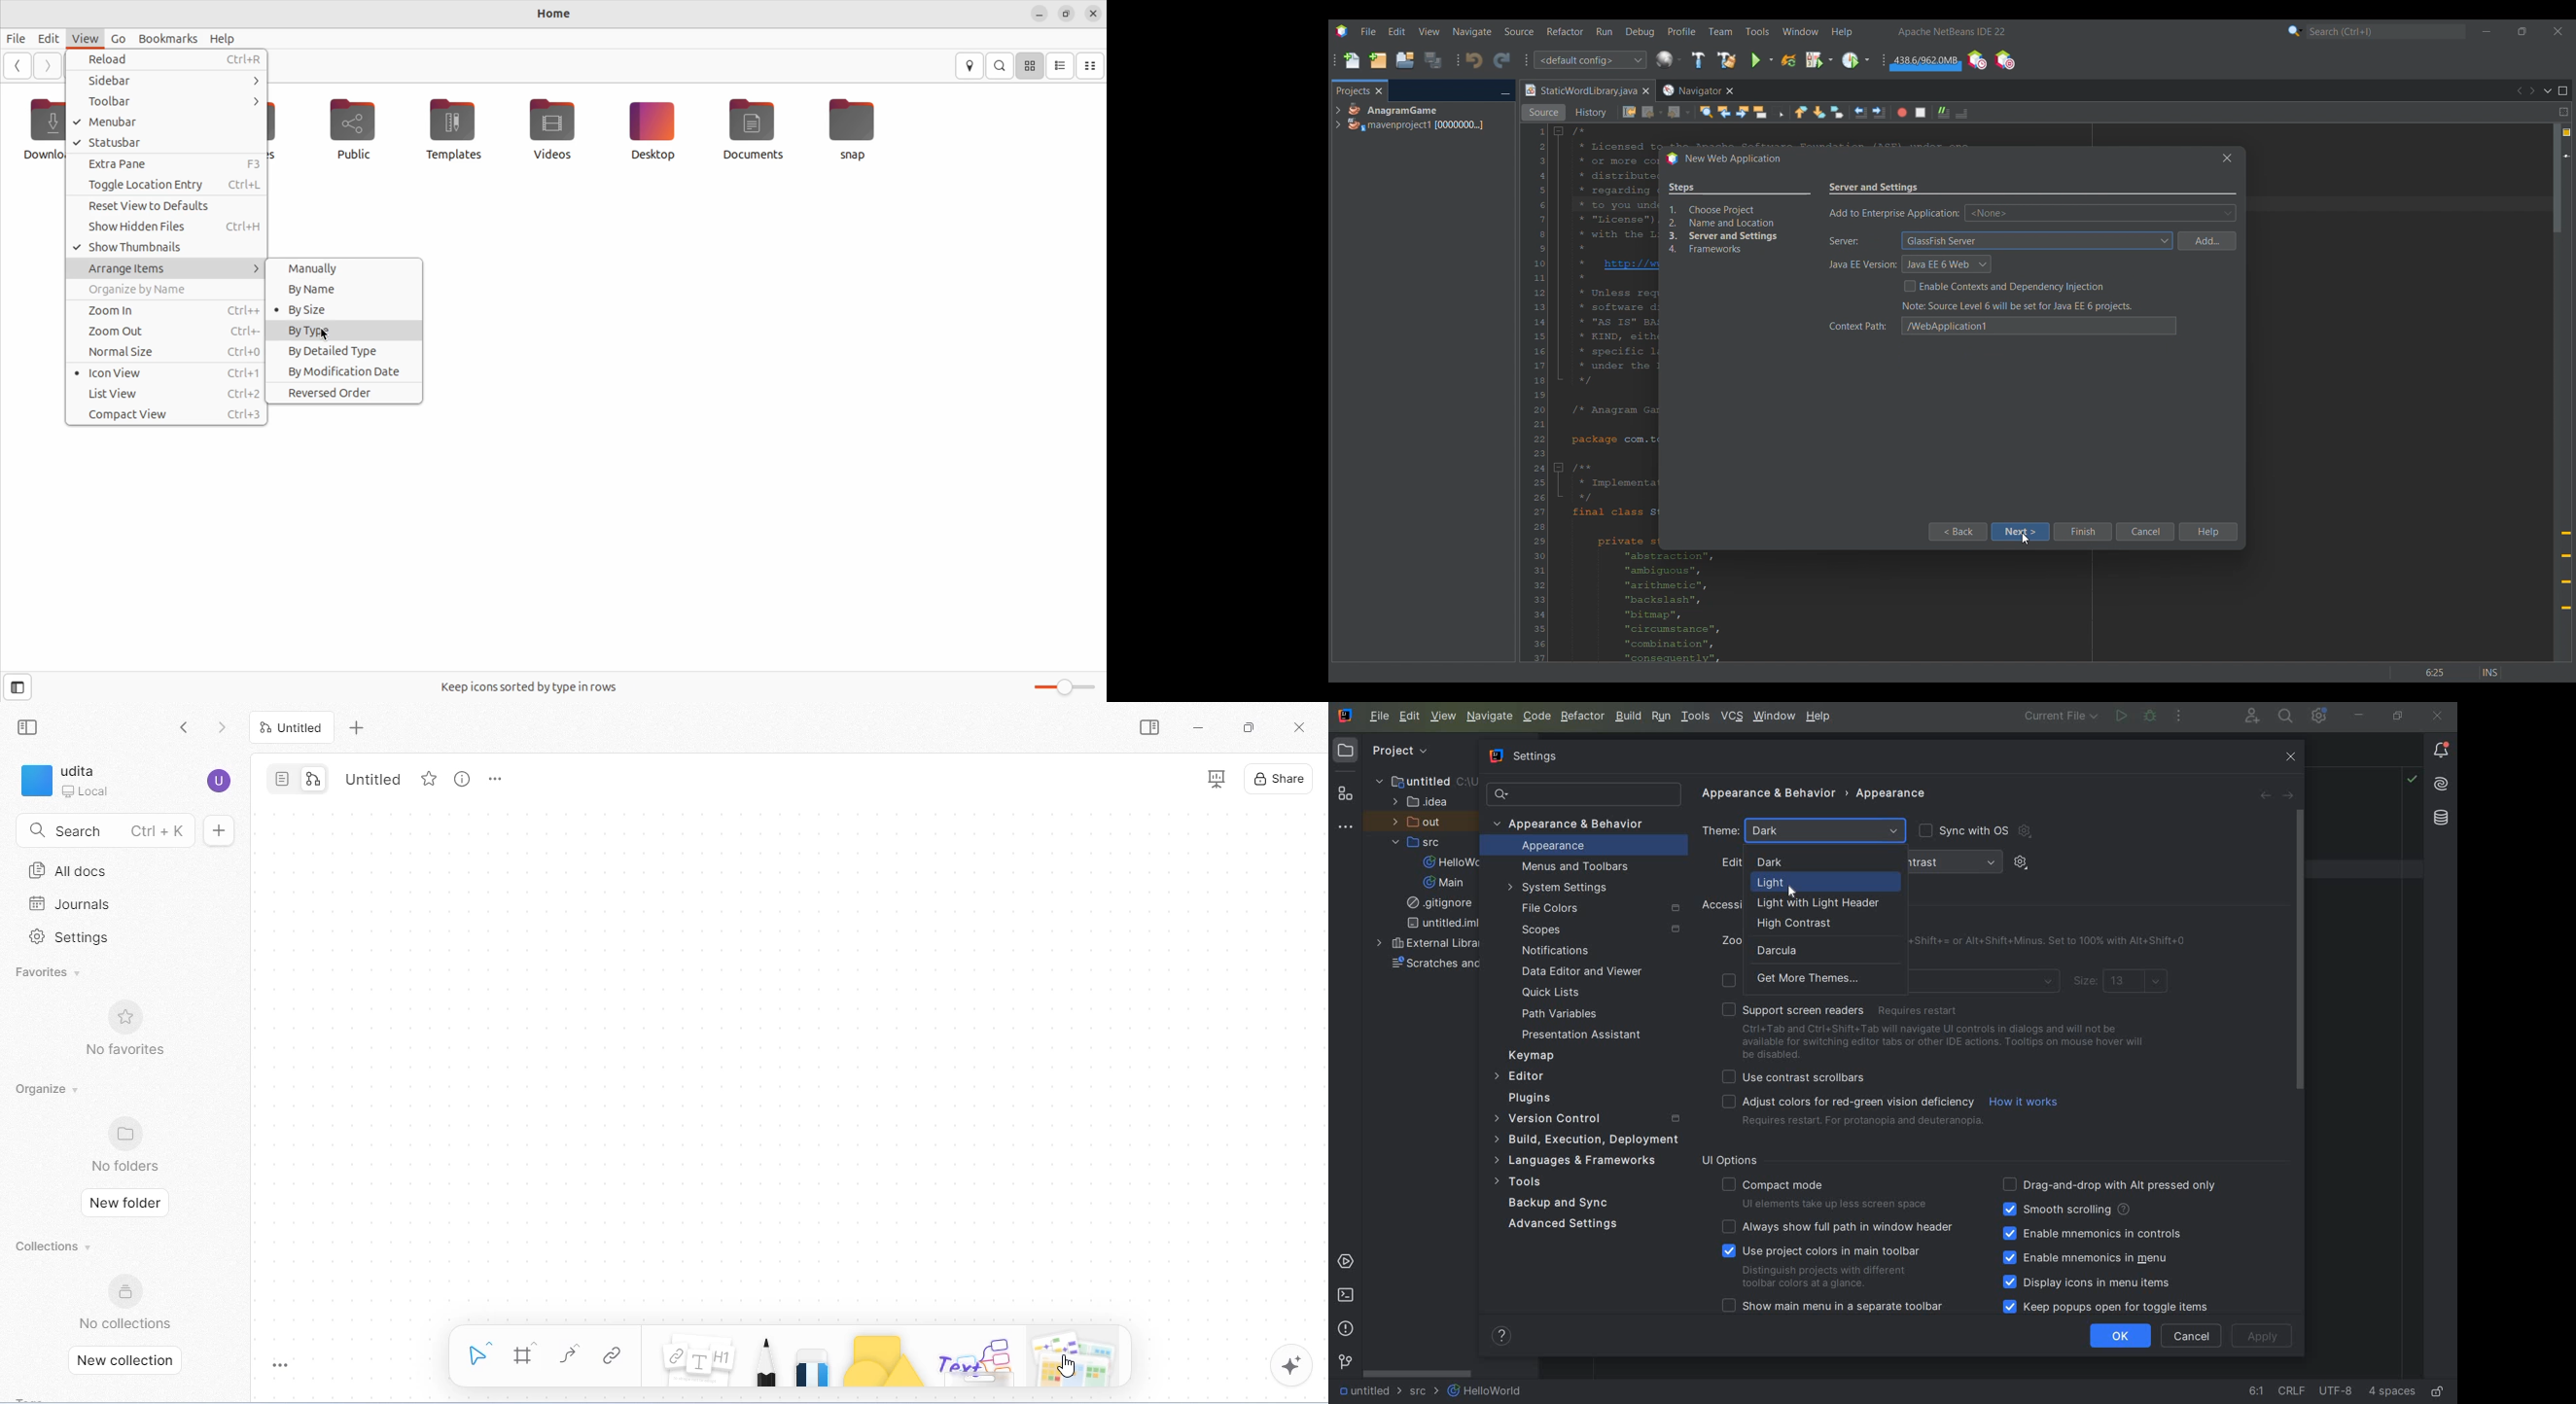  Describe the element at coordinates (50, 974) in the screenshot. I see `favorites` at that location.